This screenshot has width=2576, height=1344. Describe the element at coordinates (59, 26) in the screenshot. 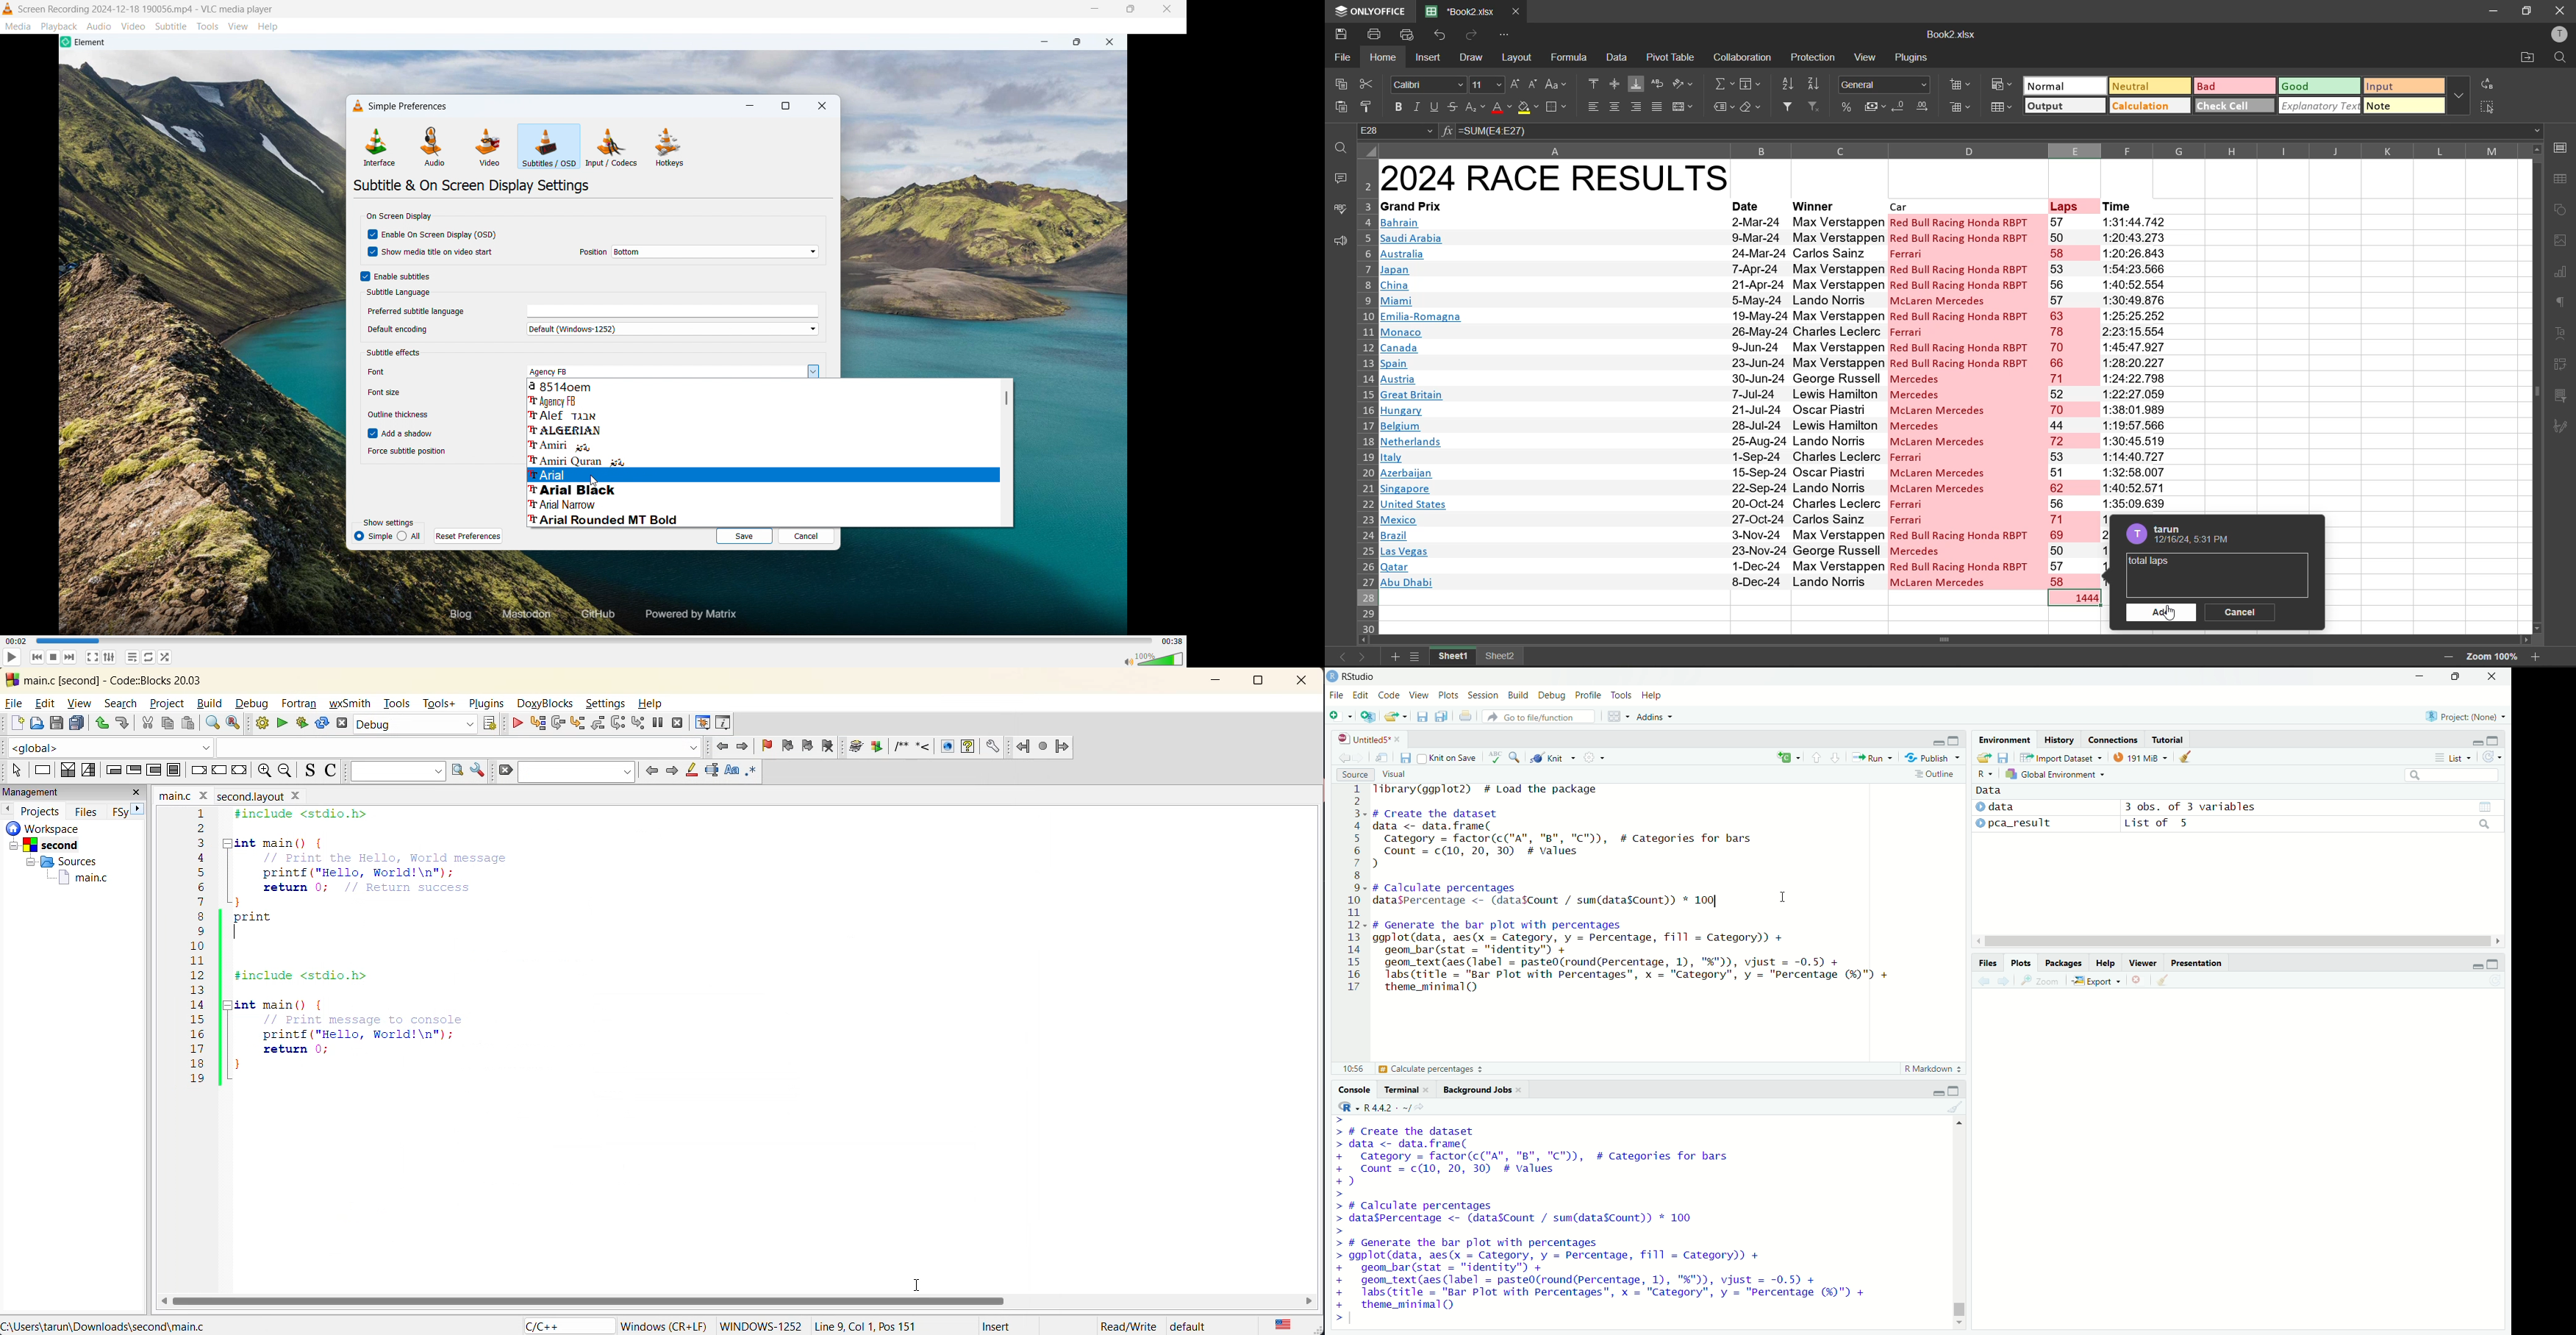

I see `playback` at that location.